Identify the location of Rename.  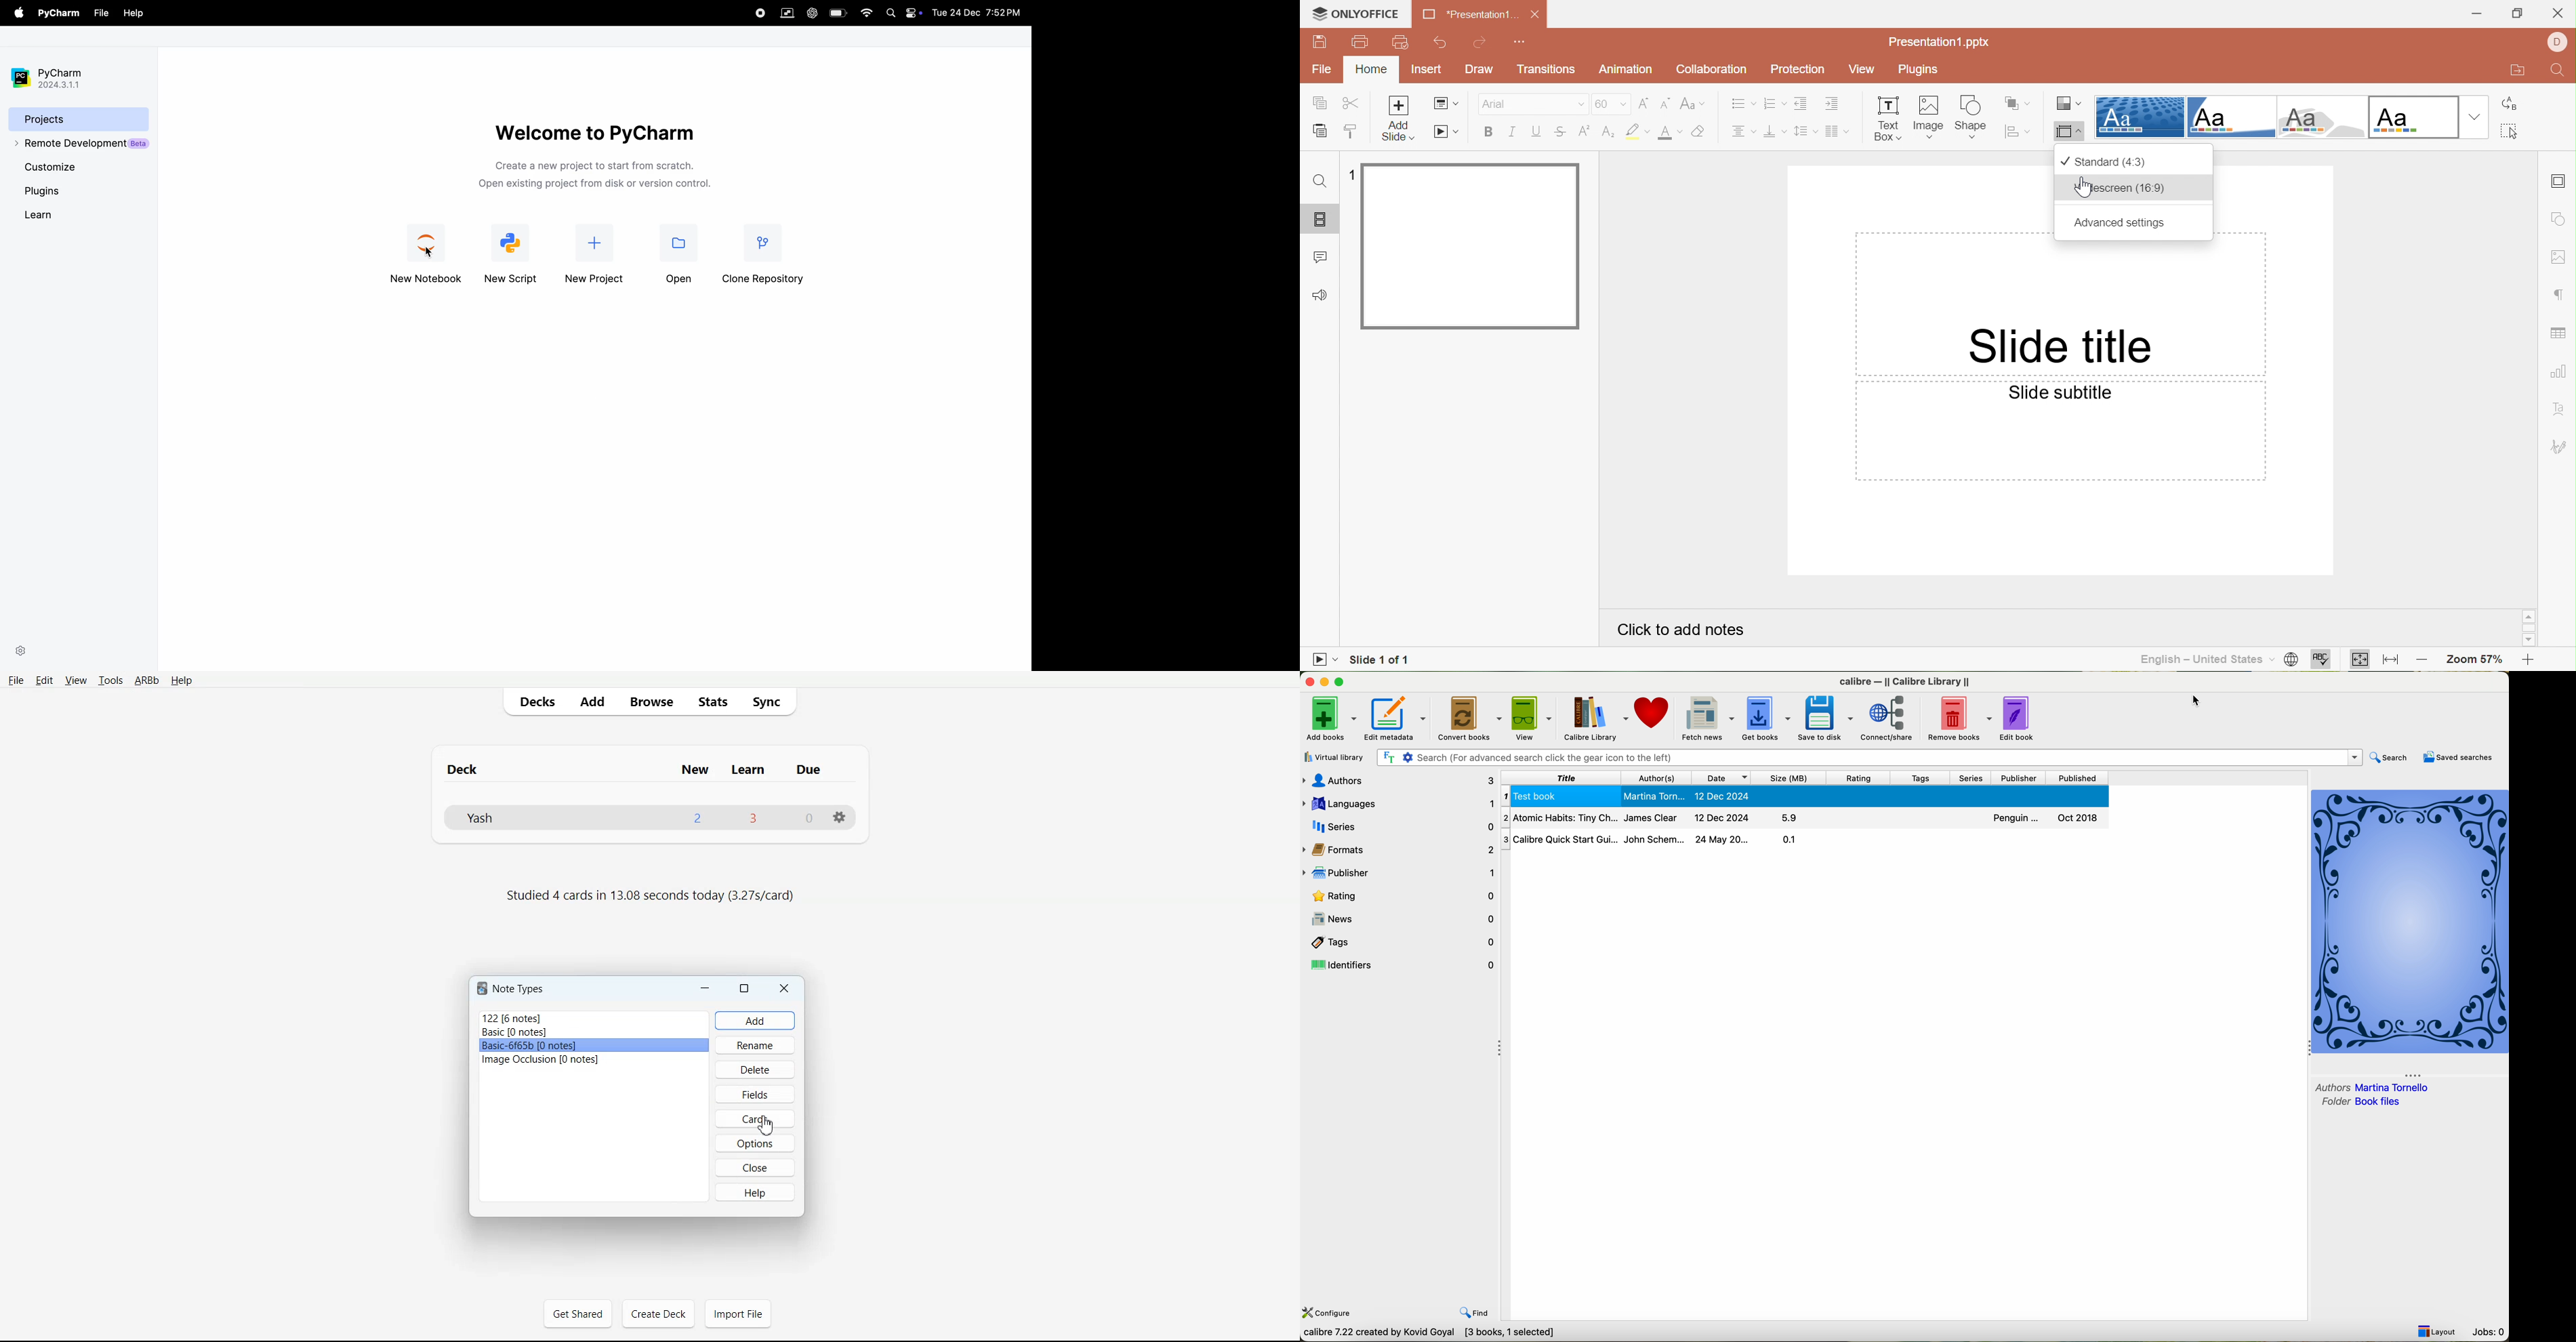
(756, 1045).